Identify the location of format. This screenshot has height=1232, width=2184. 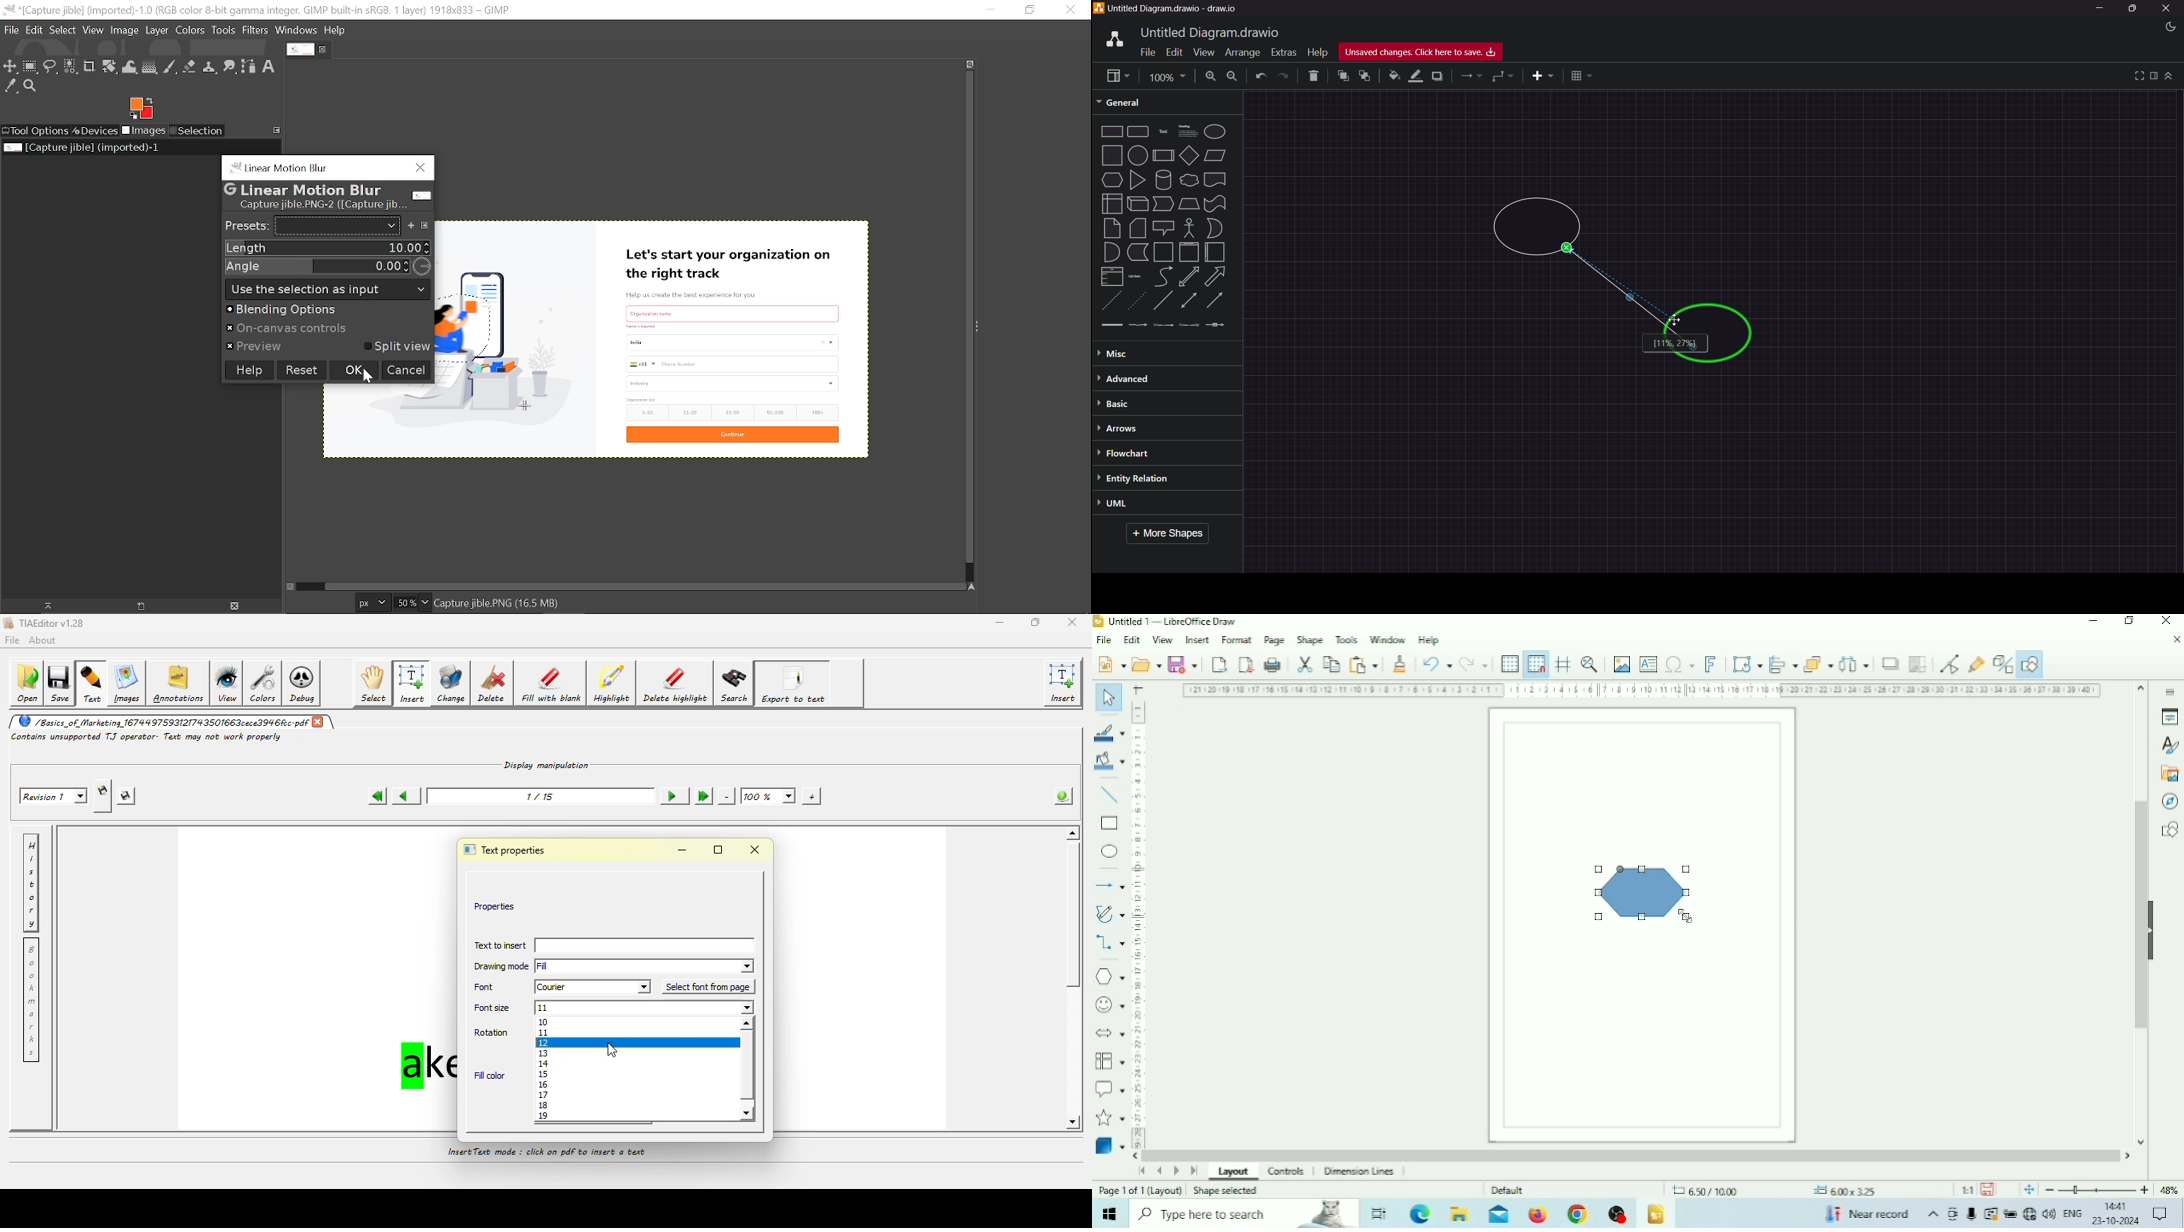
(2154, 76).